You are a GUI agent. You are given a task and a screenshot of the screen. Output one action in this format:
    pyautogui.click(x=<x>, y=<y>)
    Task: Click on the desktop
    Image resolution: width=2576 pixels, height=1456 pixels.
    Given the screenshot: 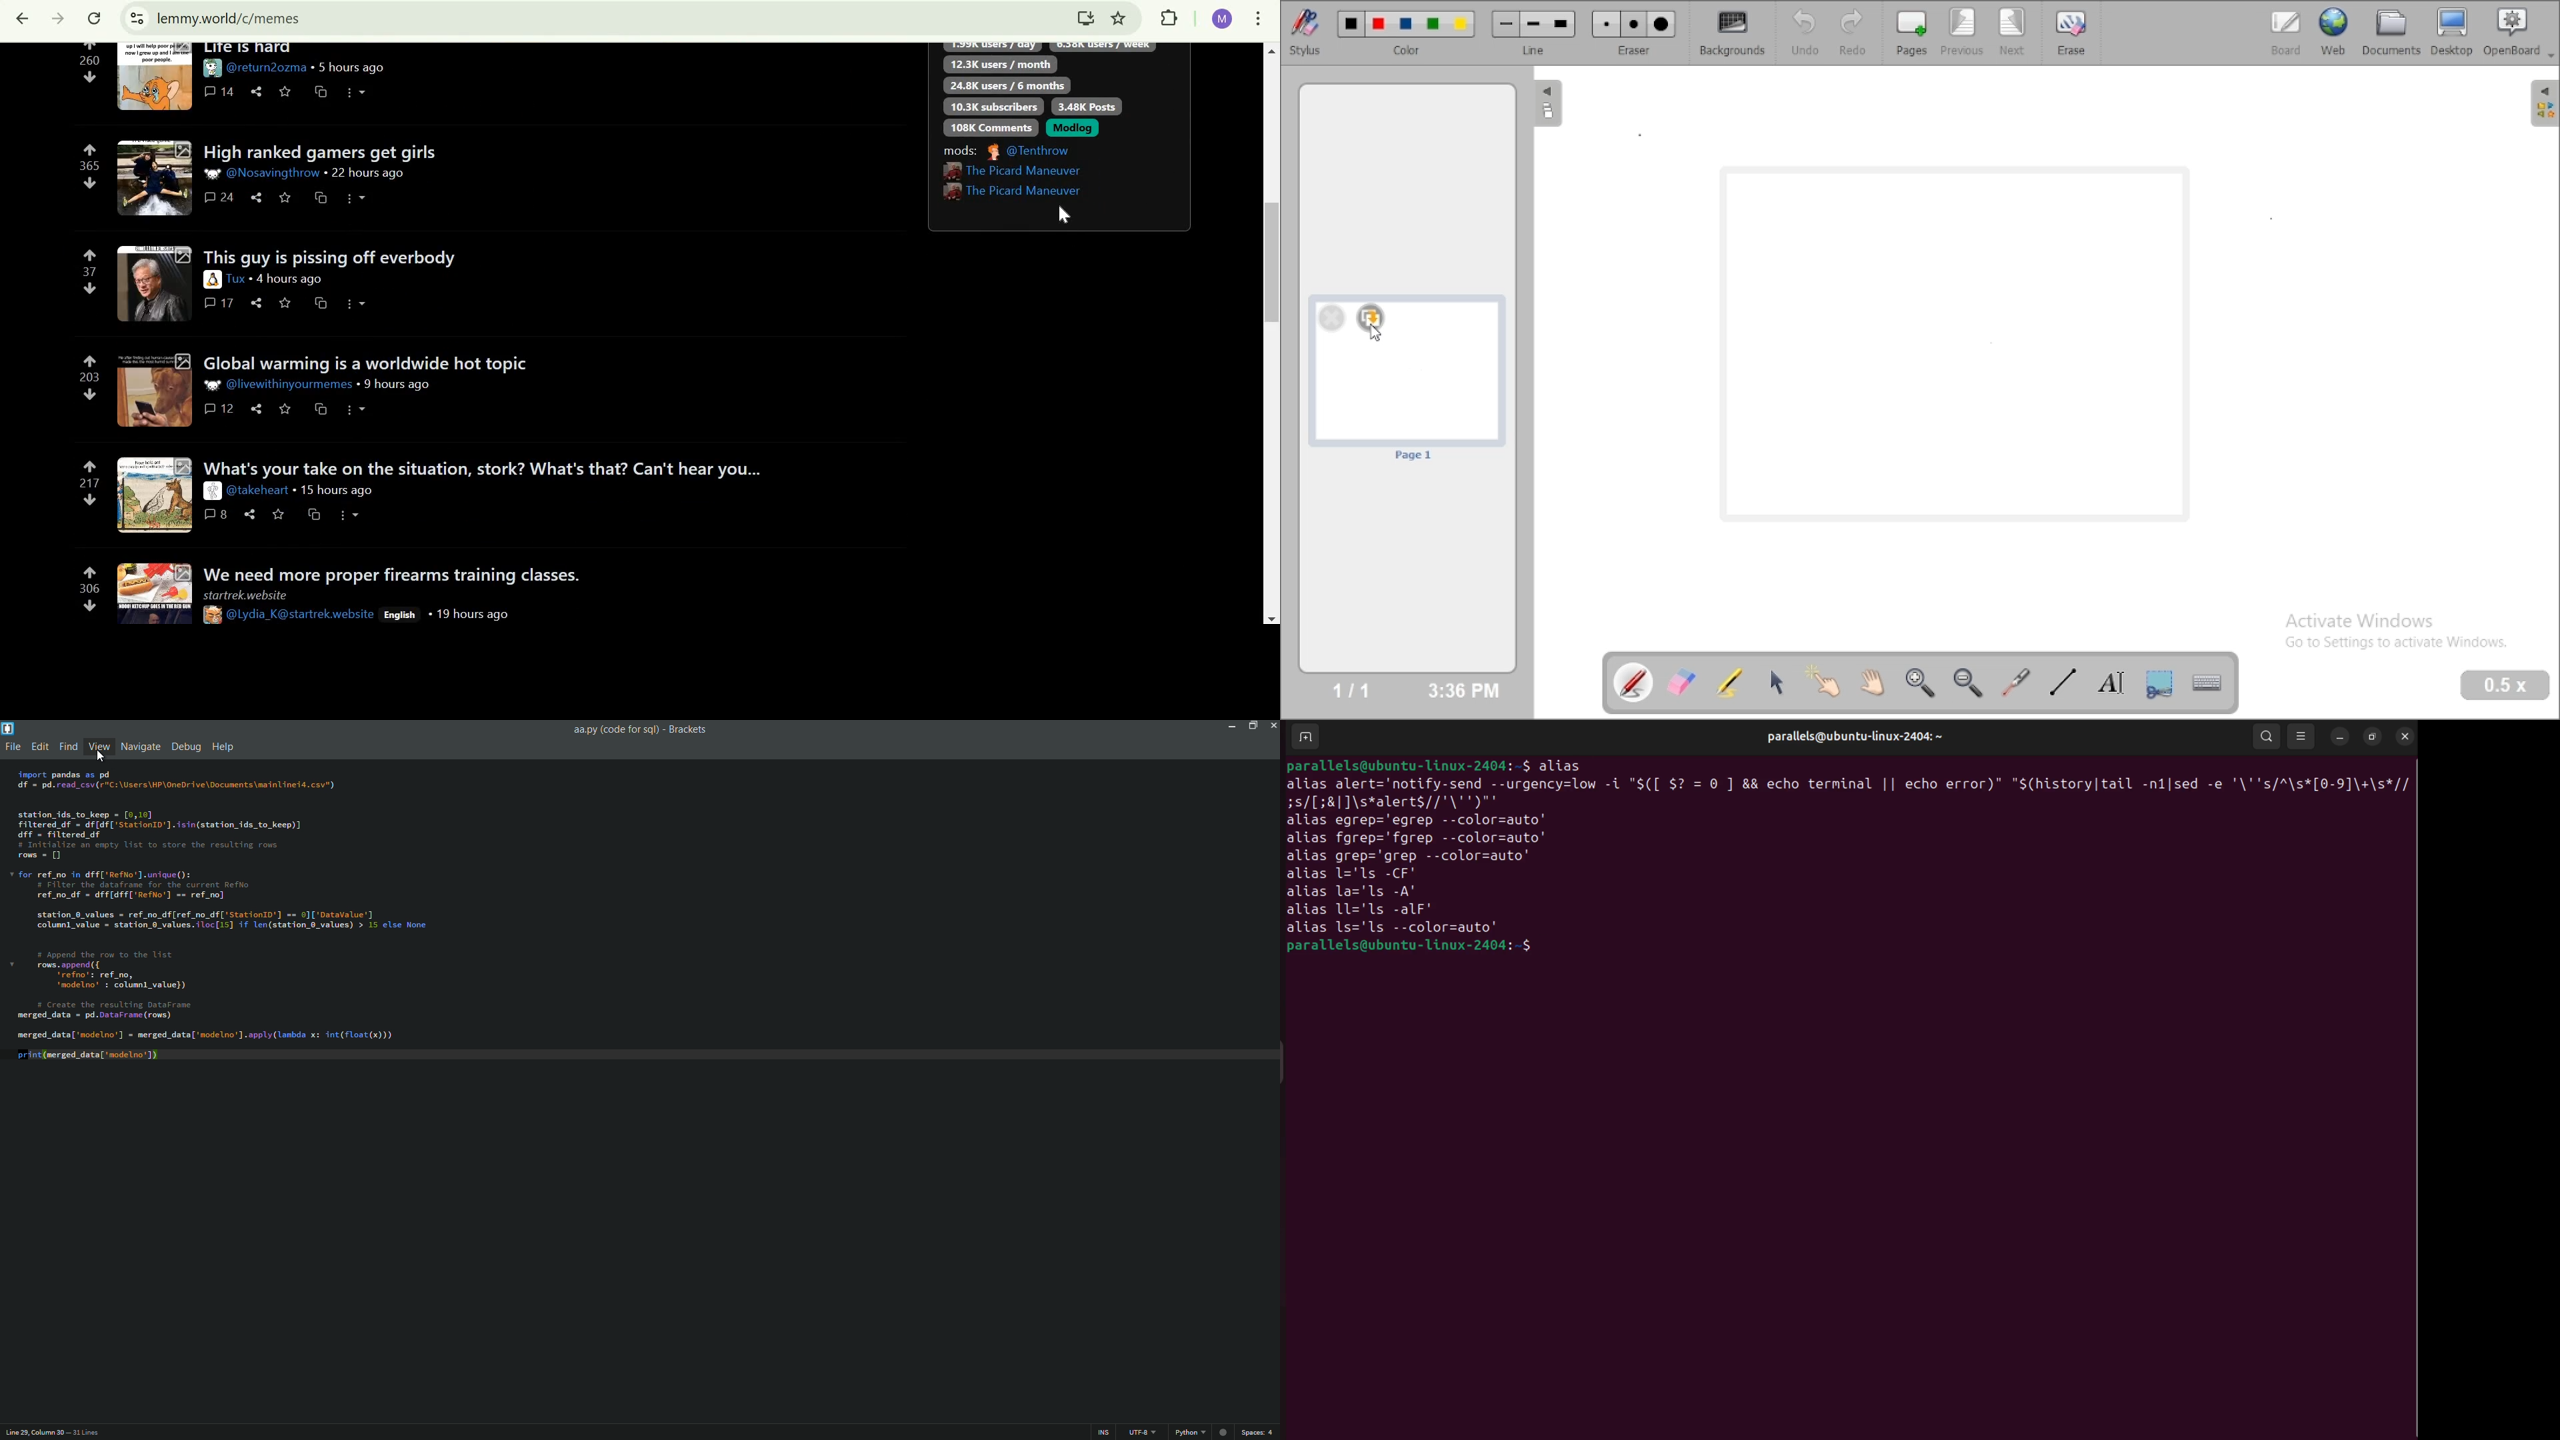 What is the action you would take?
    pyautogui.click(x=2453, y=32)
    